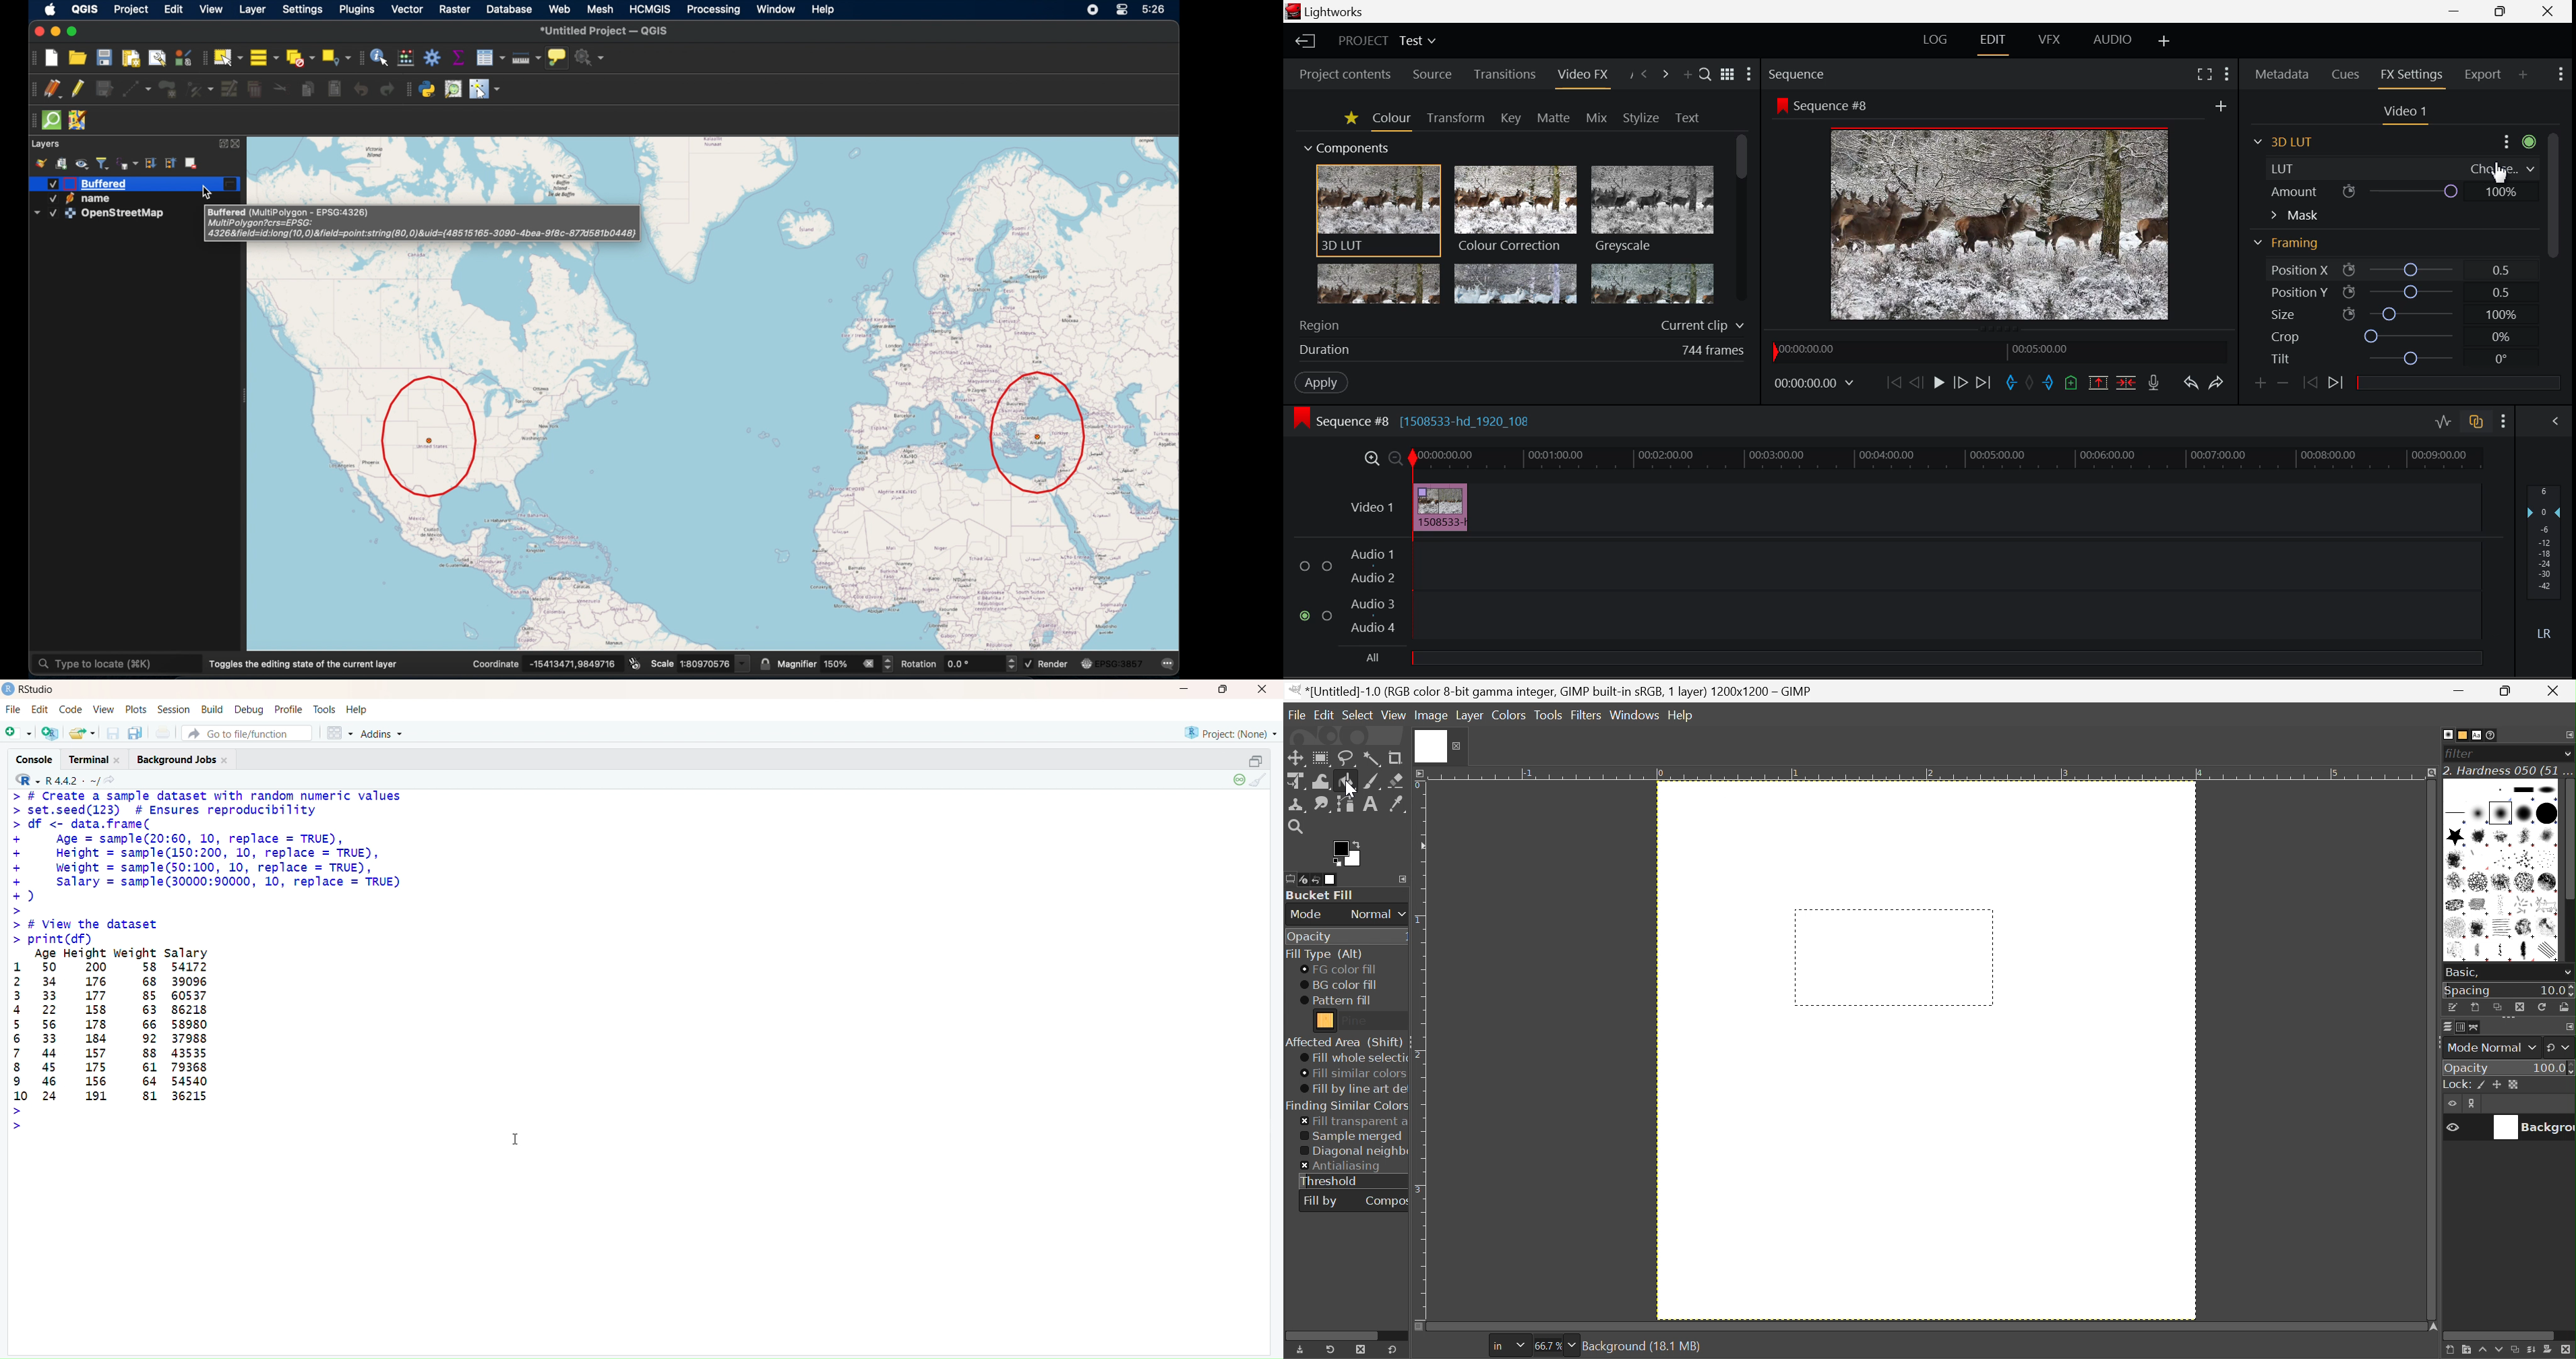 The height and width of the screenshot is (1372, 2576). Describe the element at coordinates (2520, 141) in the screenshot. I see `Settings` at that location.